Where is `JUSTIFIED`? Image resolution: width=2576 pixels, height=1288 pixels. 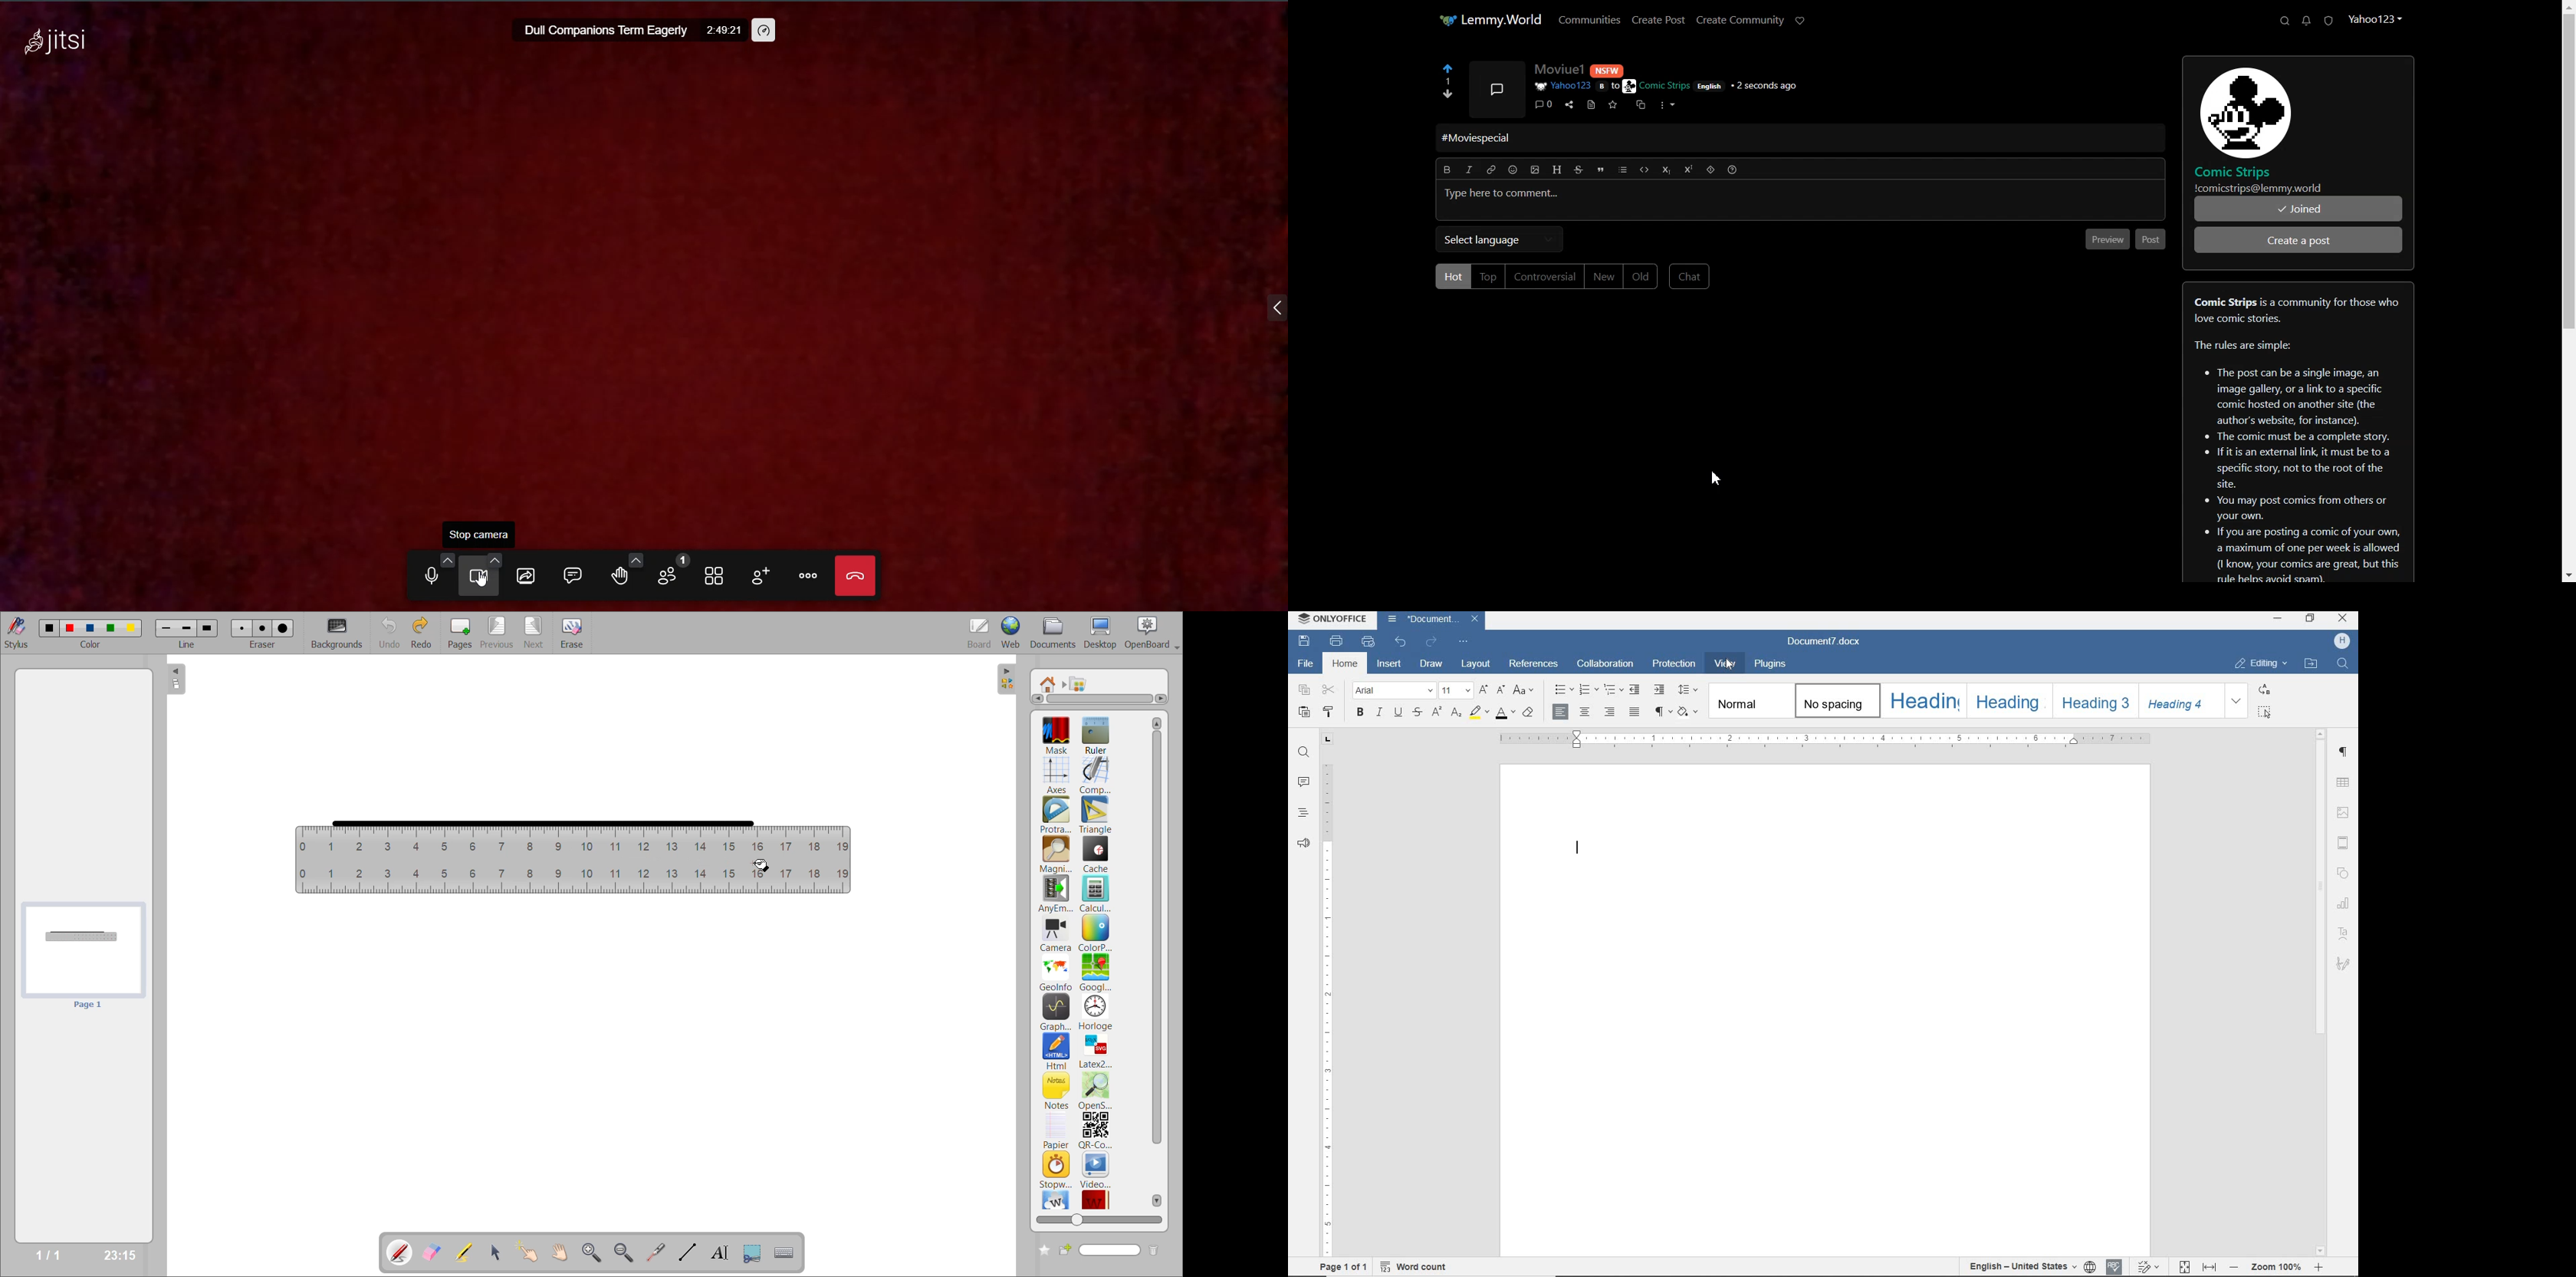 JUSTIFIED is located at coordinates (1635, 712).